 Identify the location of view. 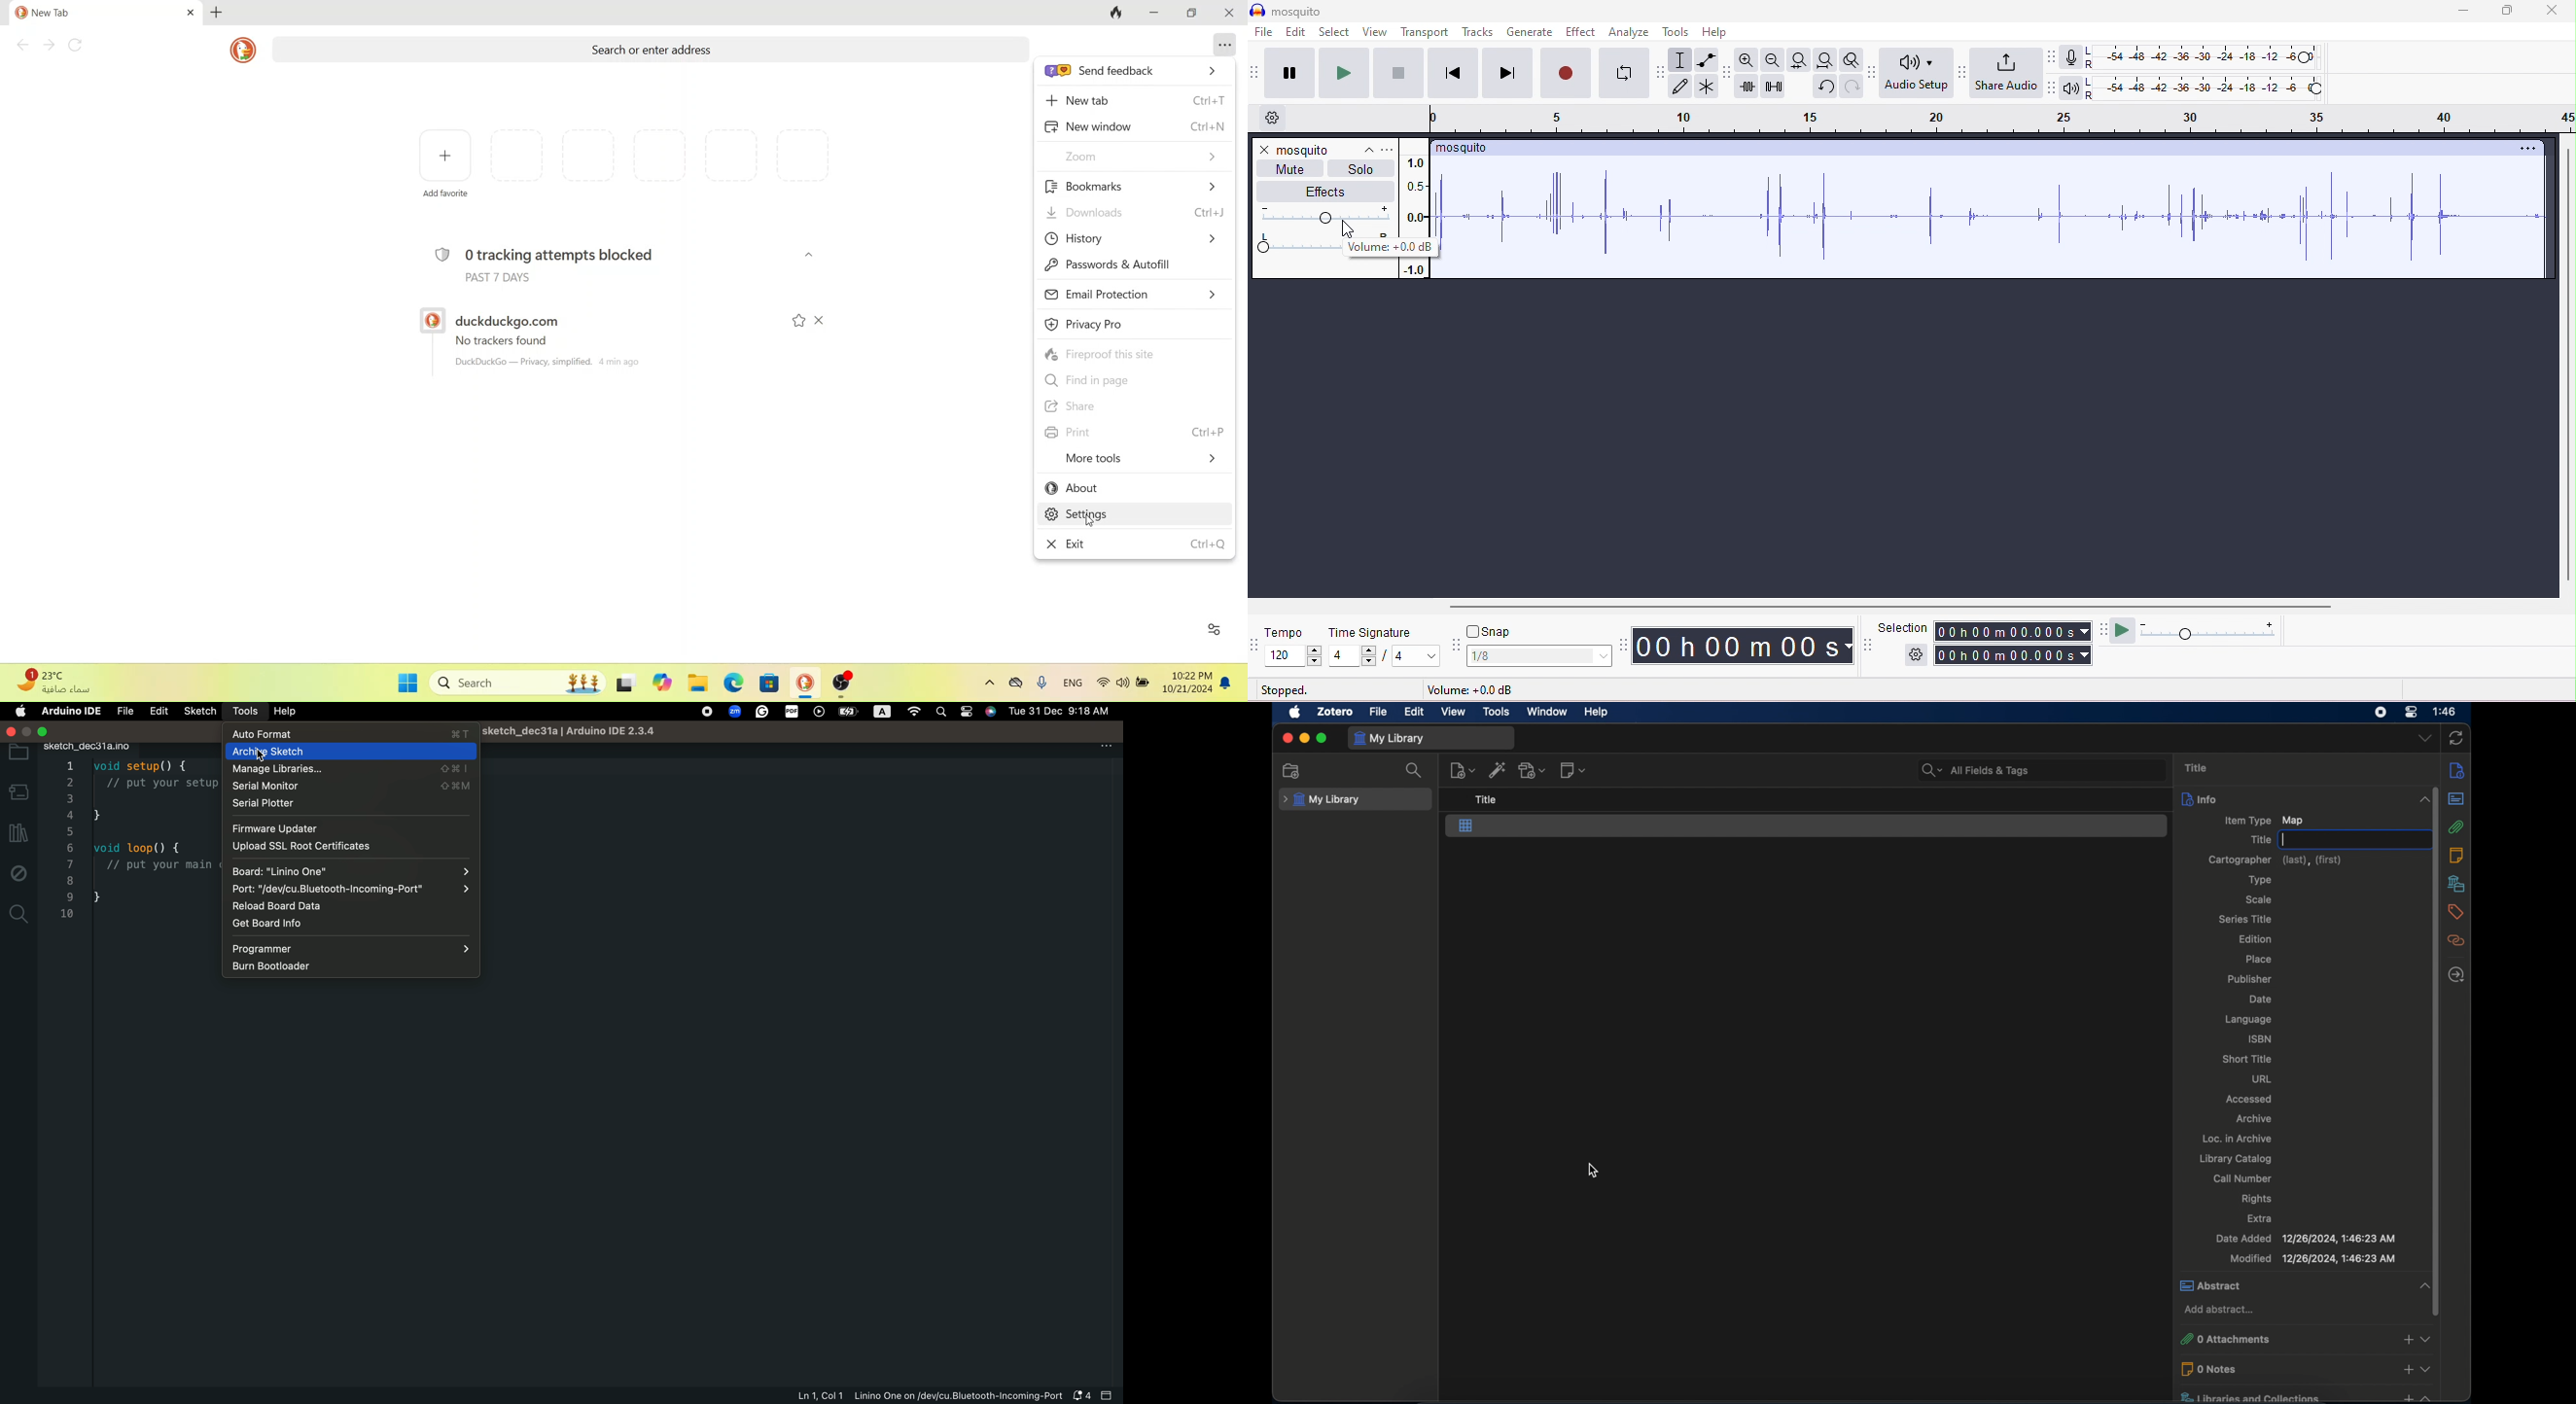
(1375, 31).